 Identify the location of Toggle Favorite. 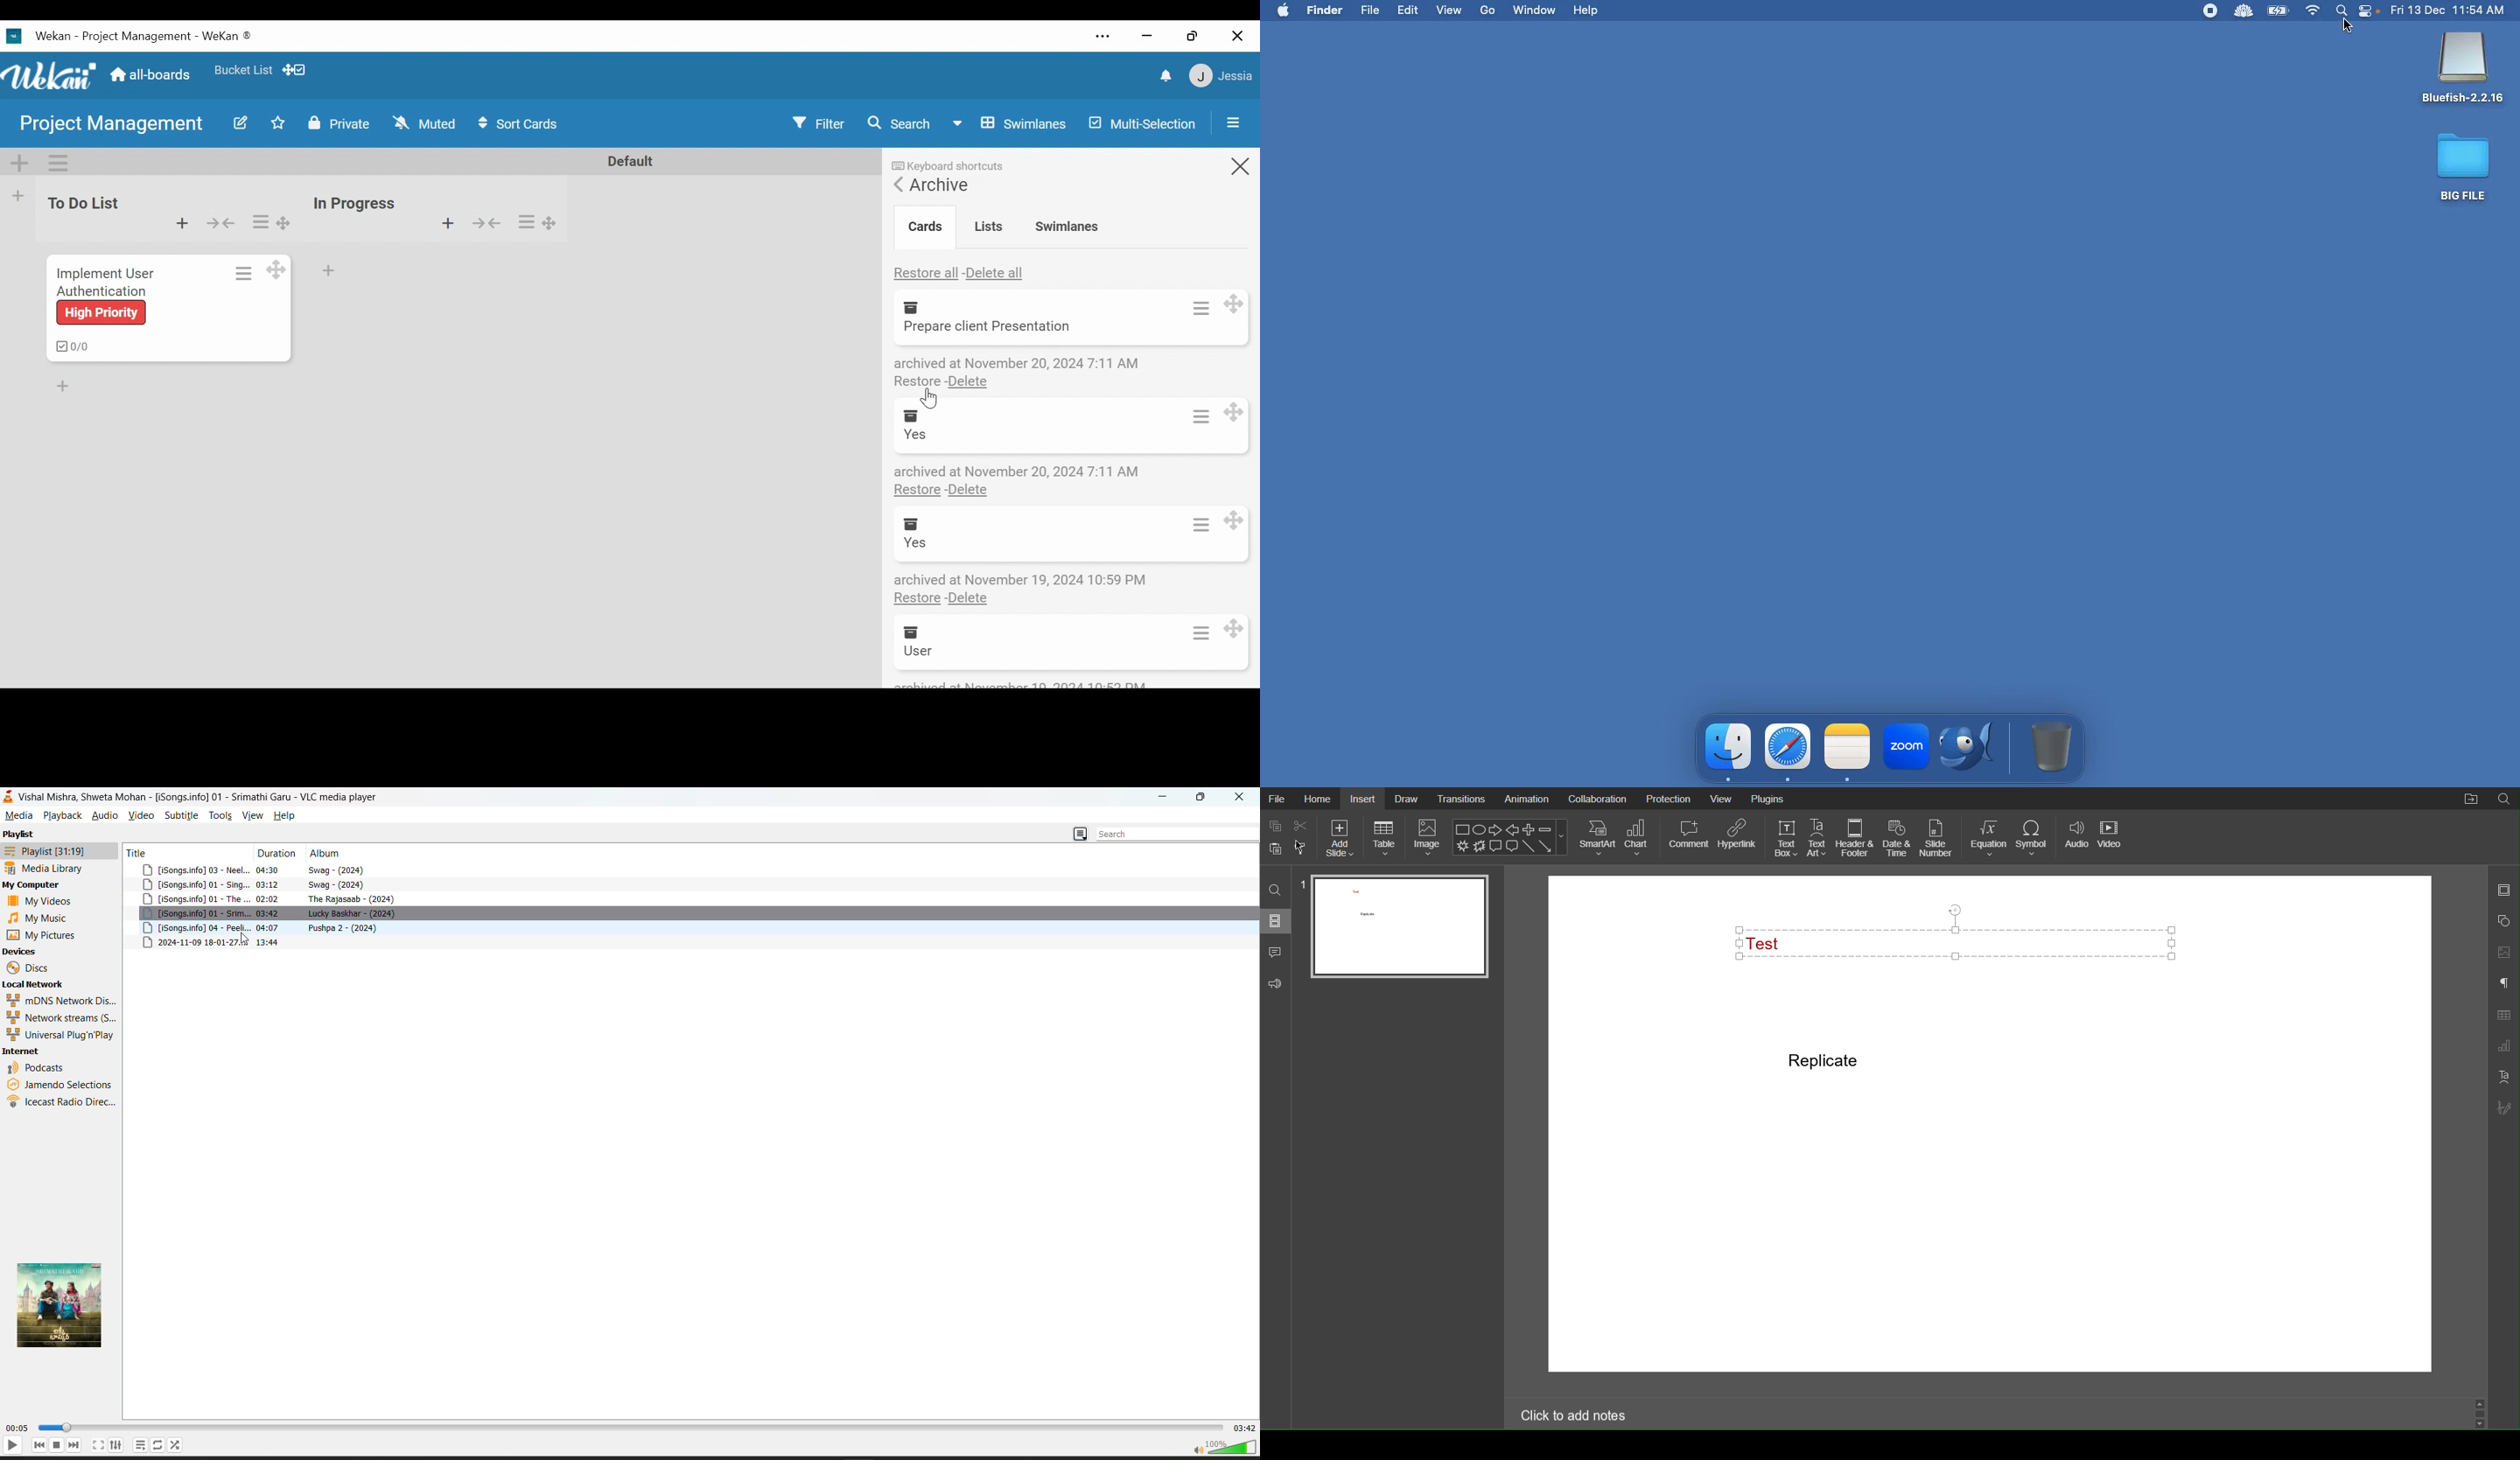
(275, 124).